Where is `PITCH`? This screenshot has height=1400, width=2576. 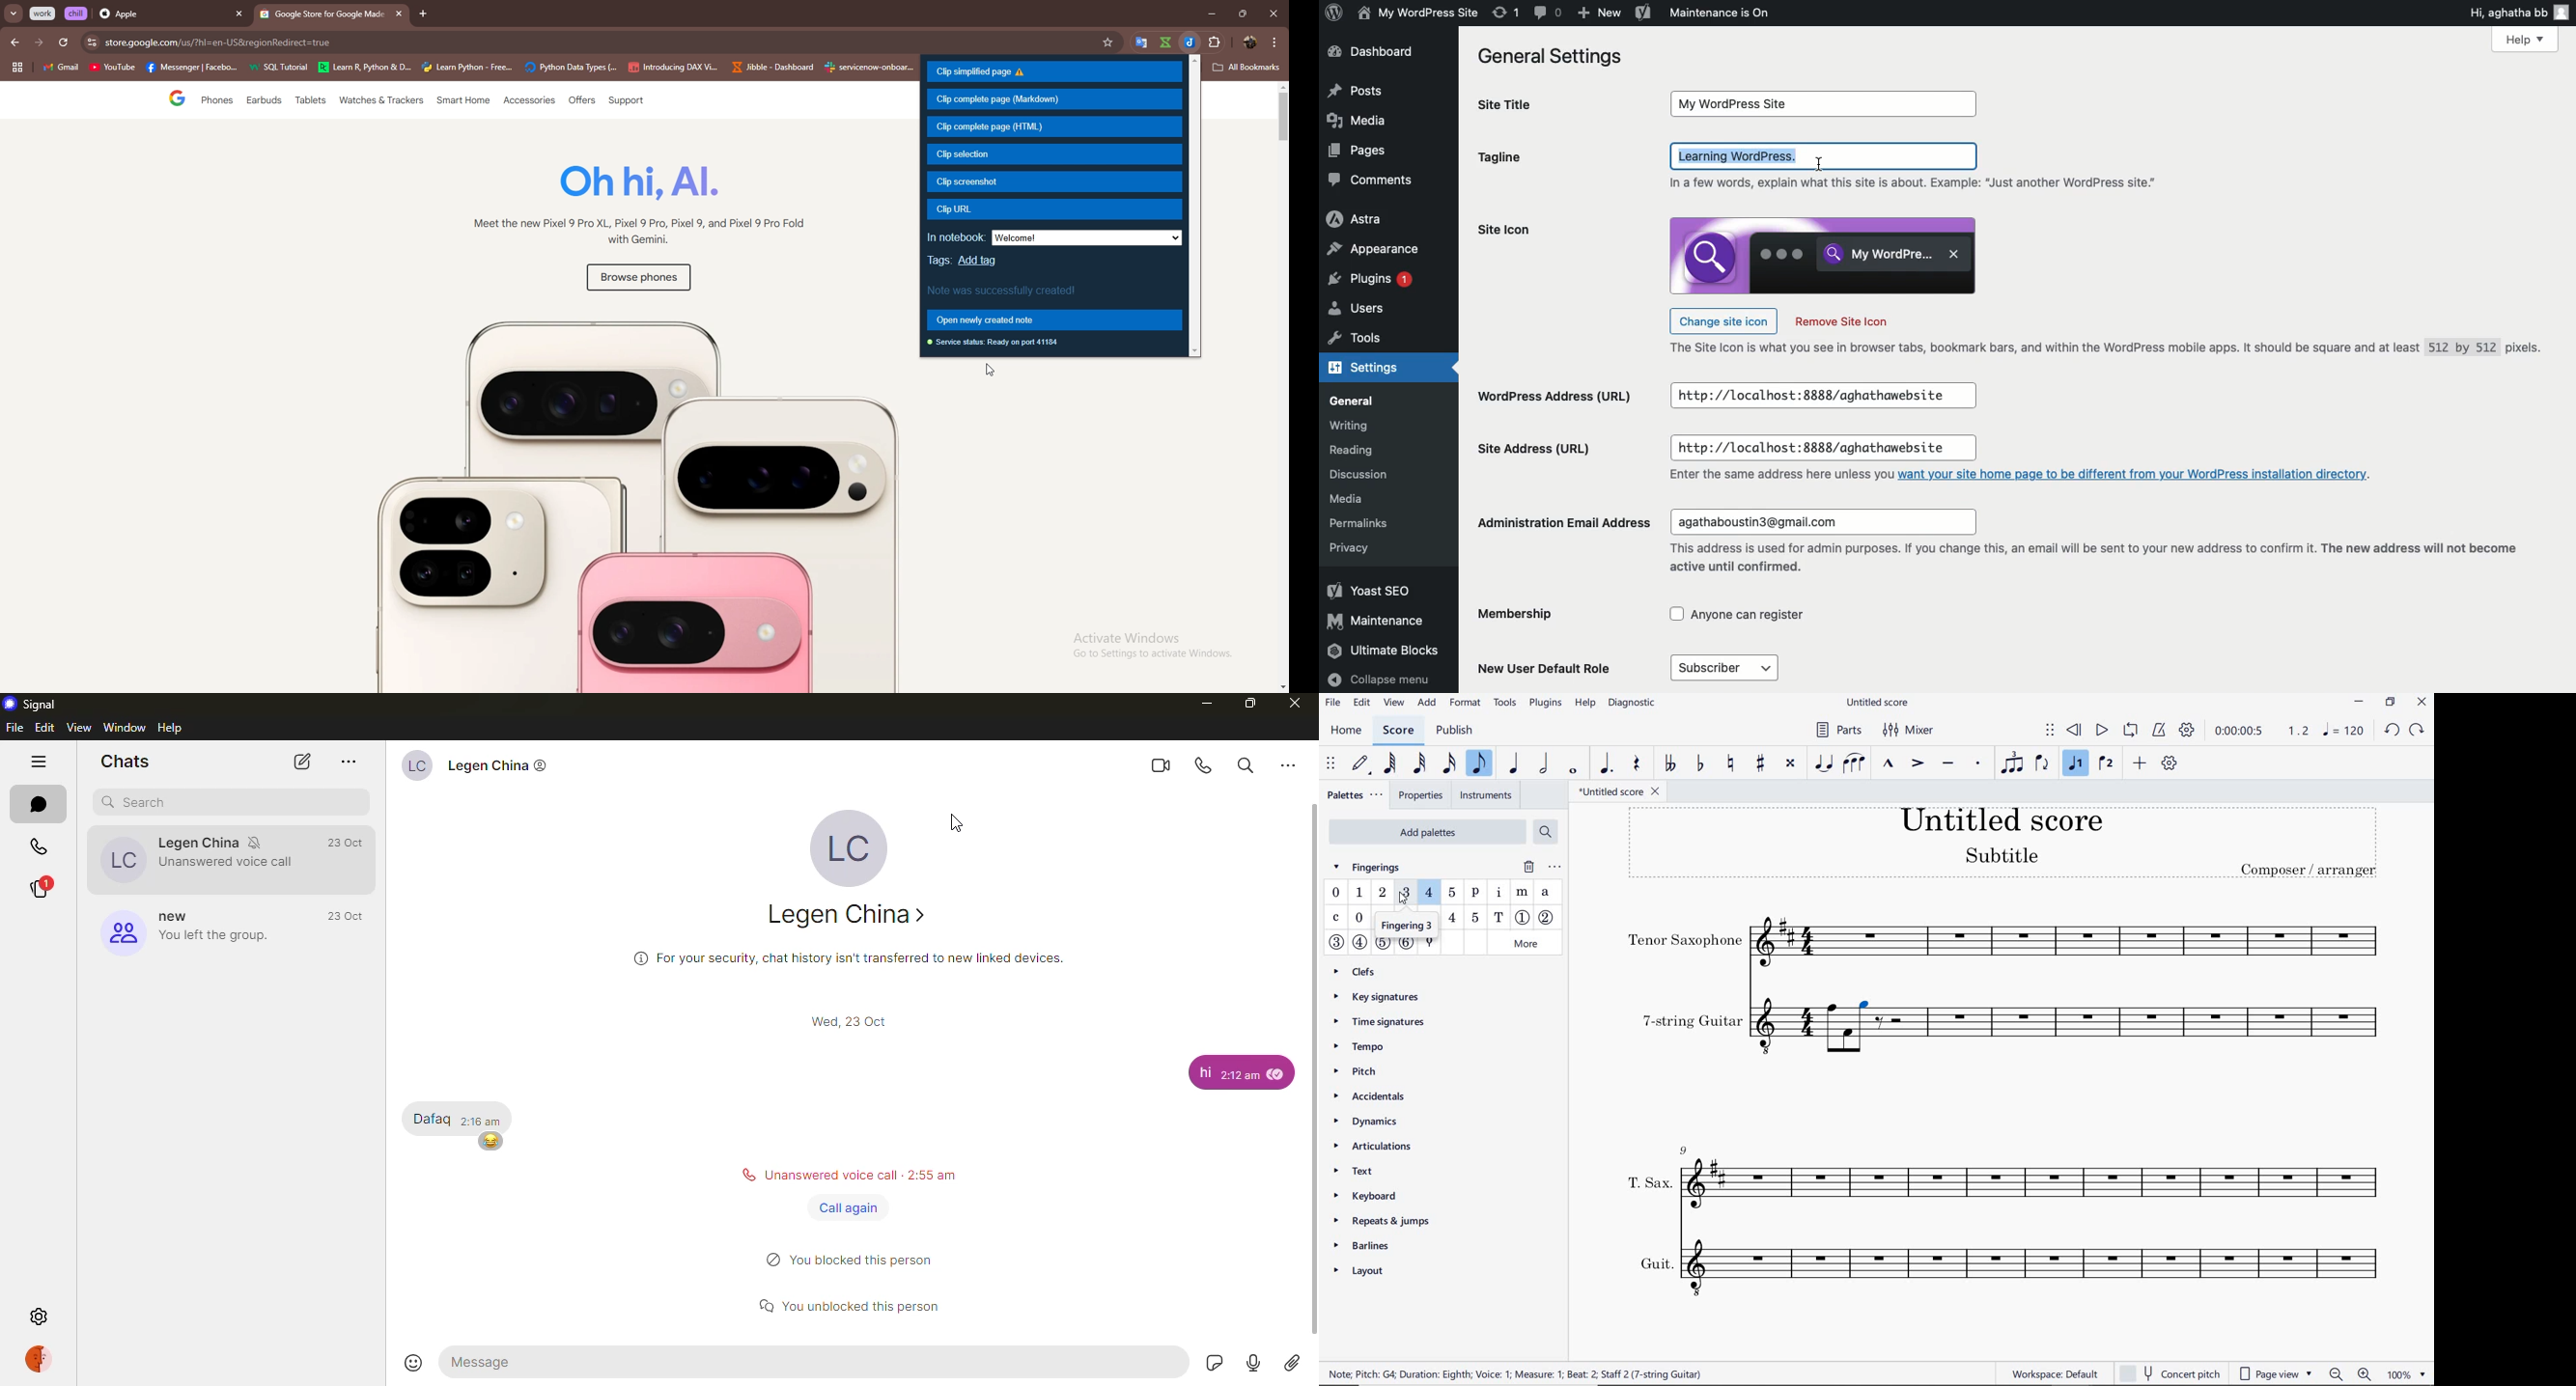
PITCH is located at coordinates (1370, 1071).